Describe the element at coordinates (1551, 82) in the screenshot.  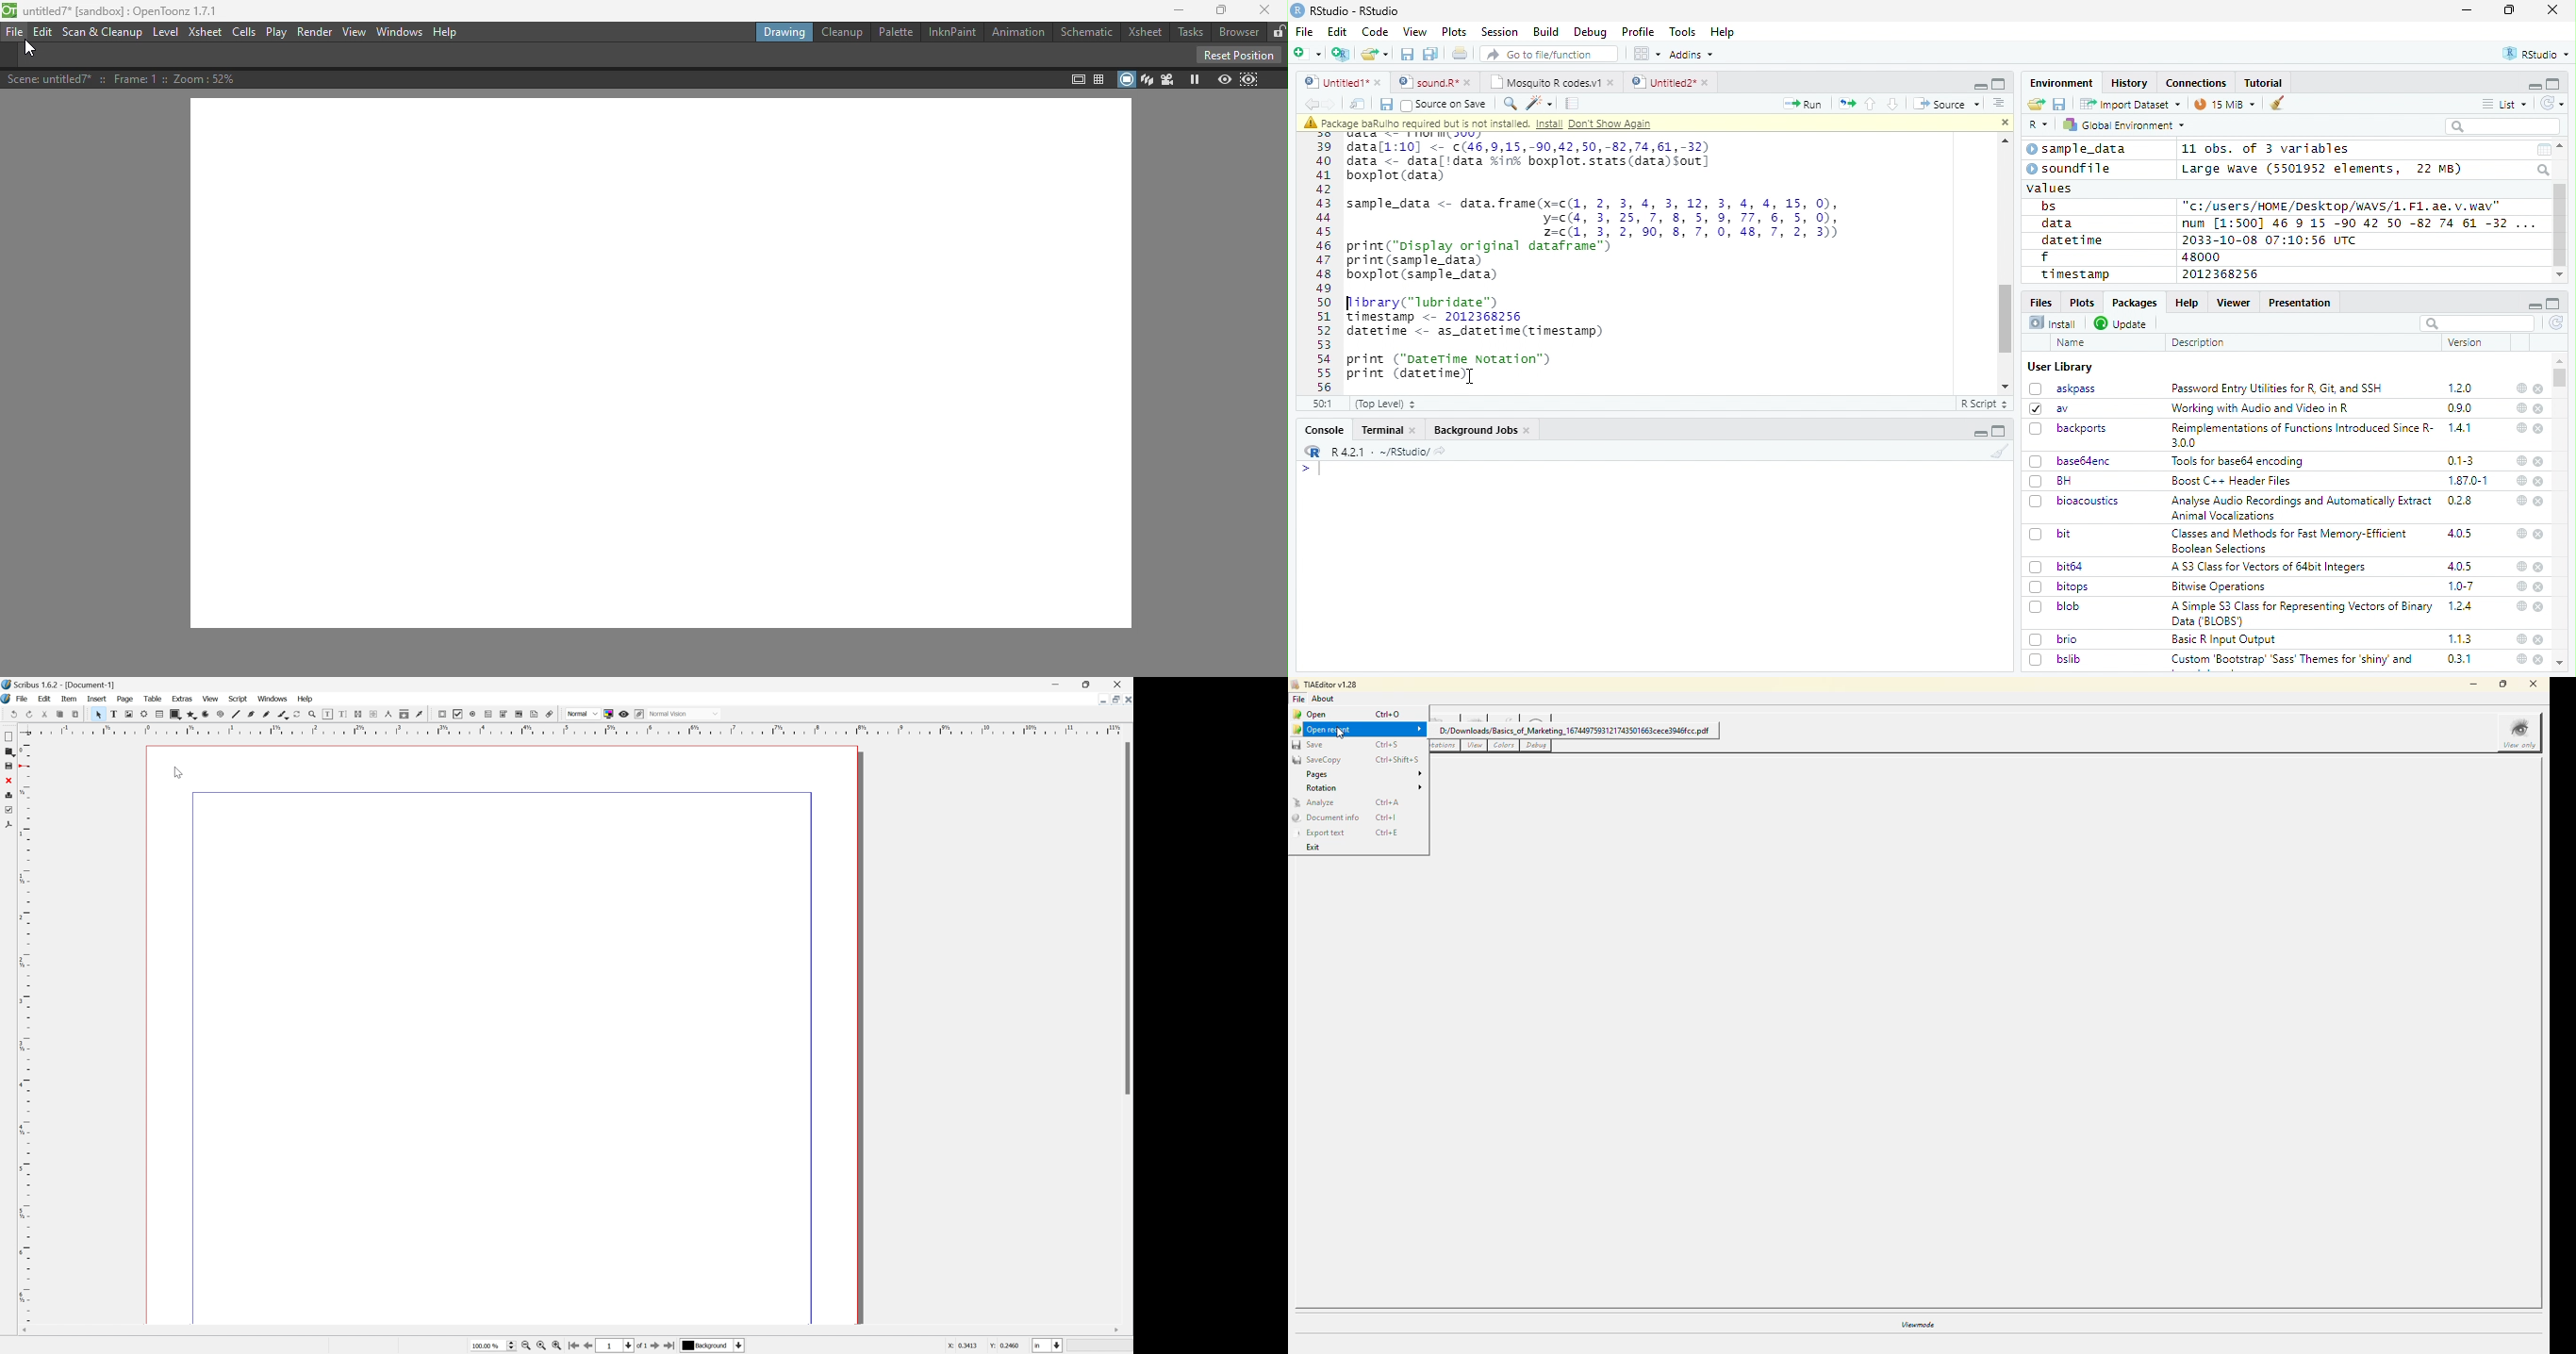
I see `Mosquito R codes.v1` at that location.